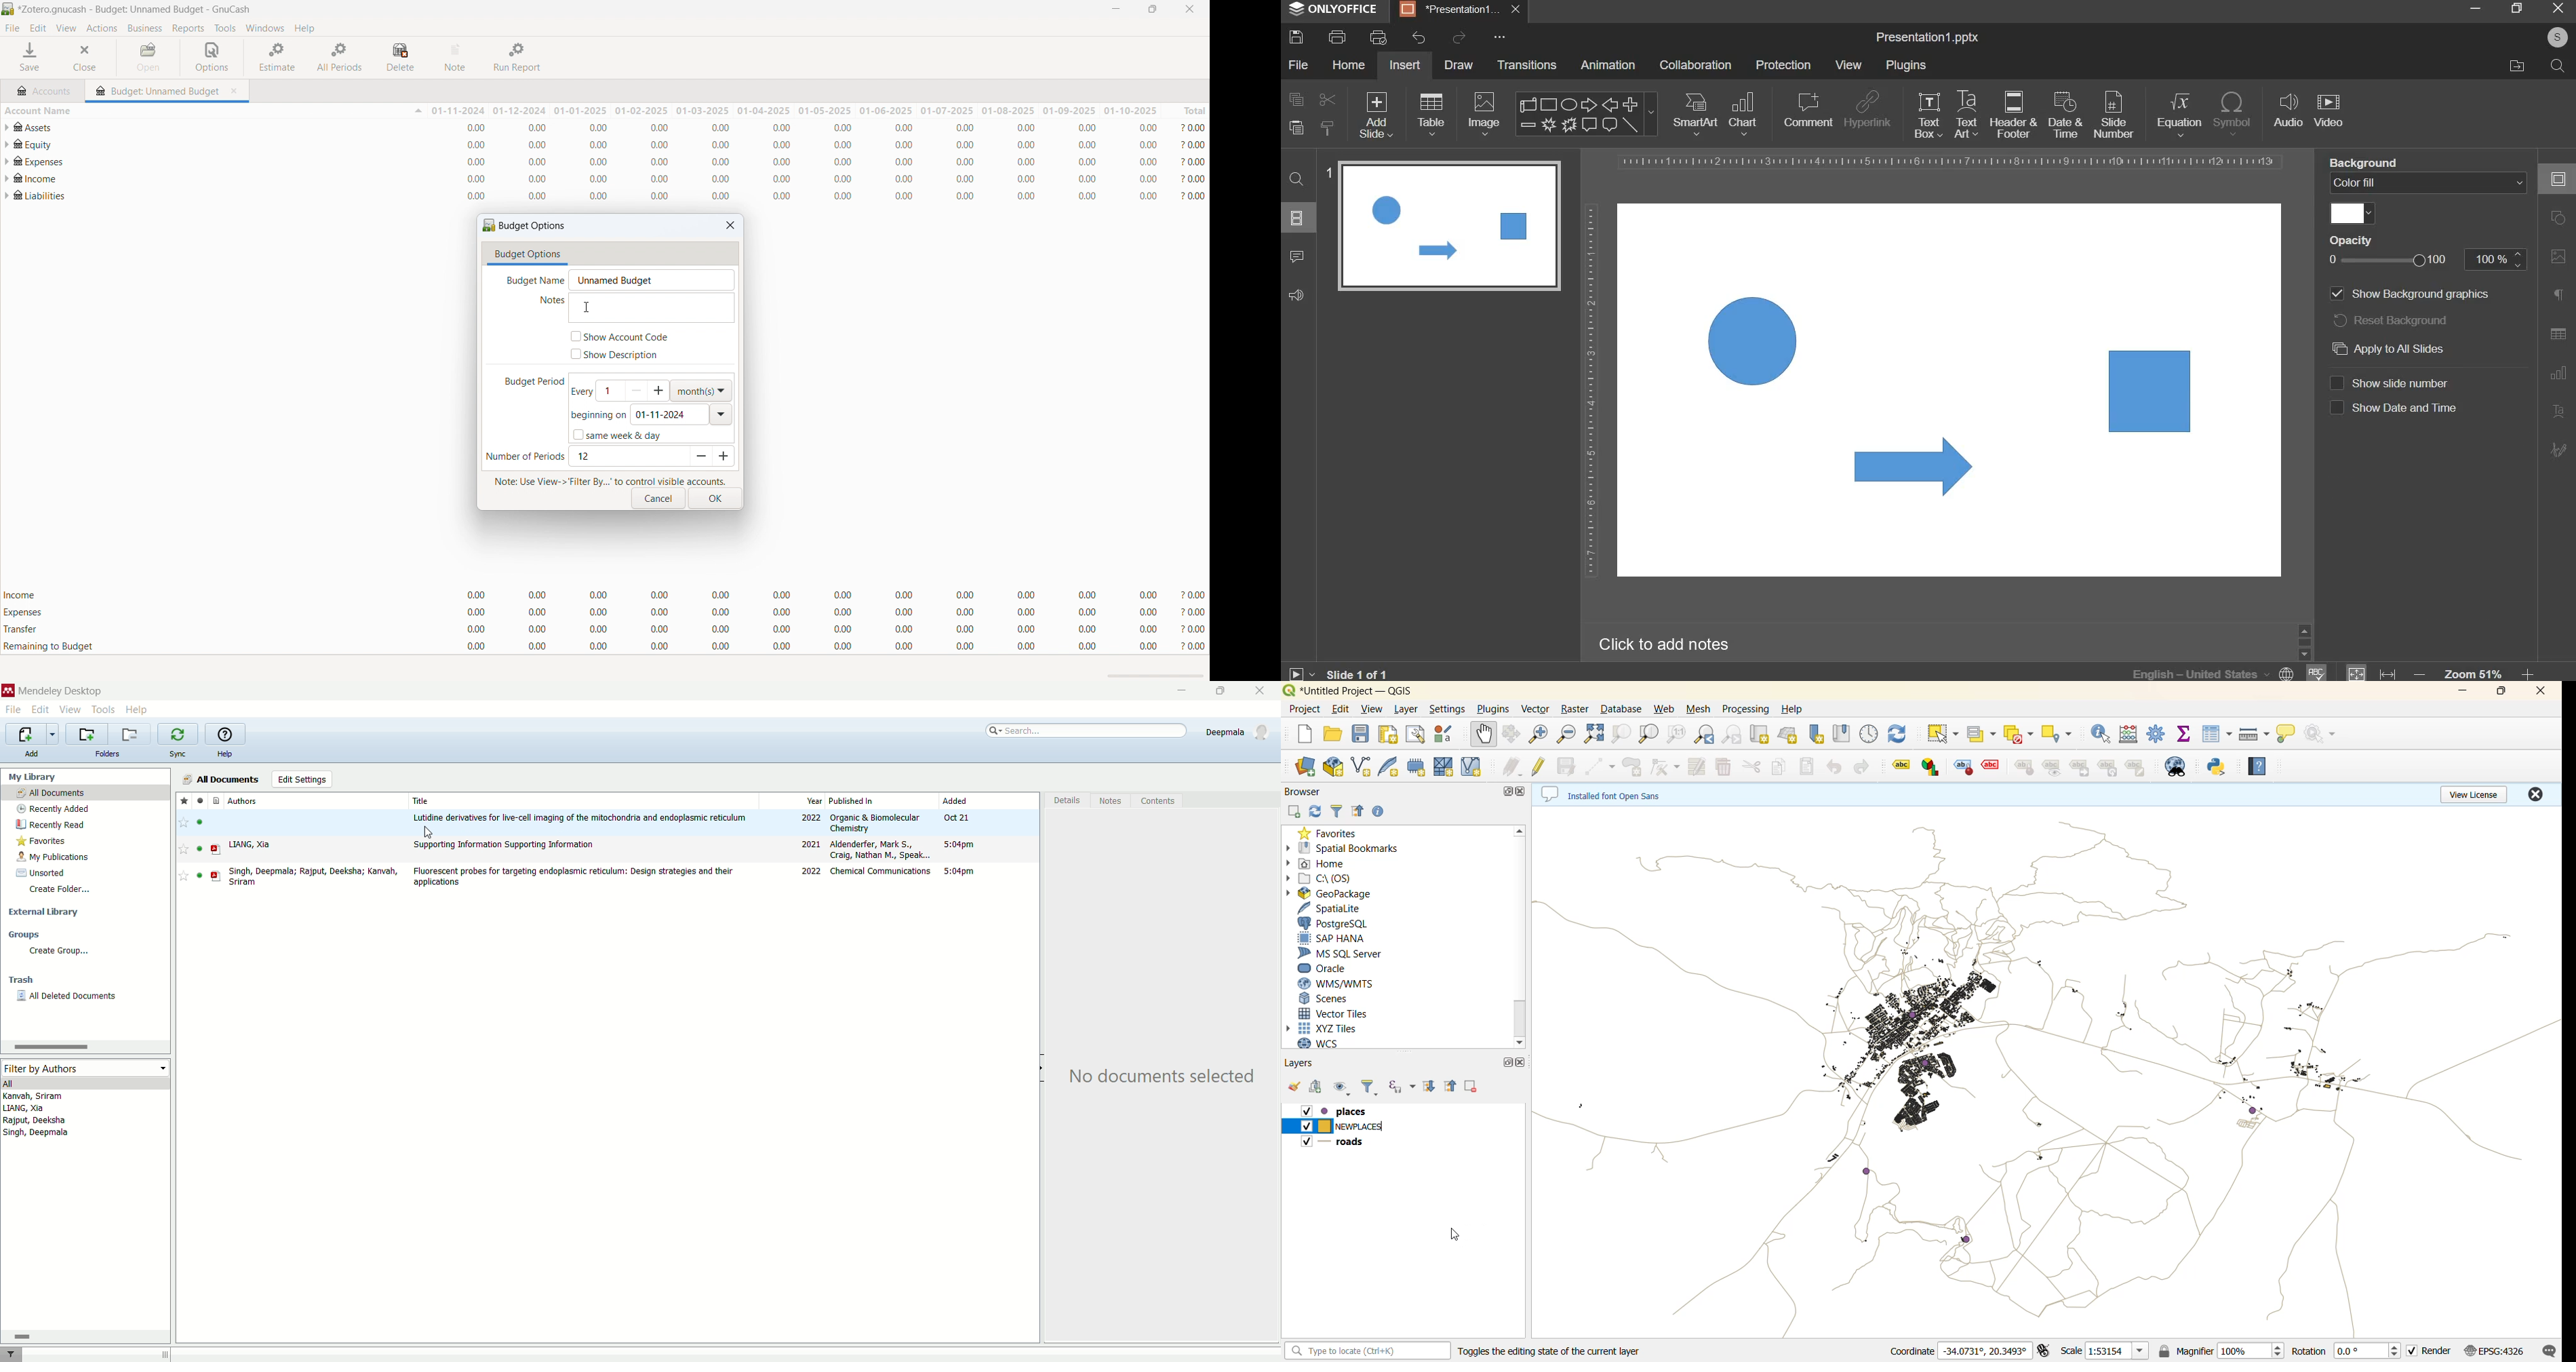 Image resolution: width=2576 pixels, height=1372 pixels. Describe the element at coordinates (1668, 766) in the screenshot. I see `vertex tool` at that location.